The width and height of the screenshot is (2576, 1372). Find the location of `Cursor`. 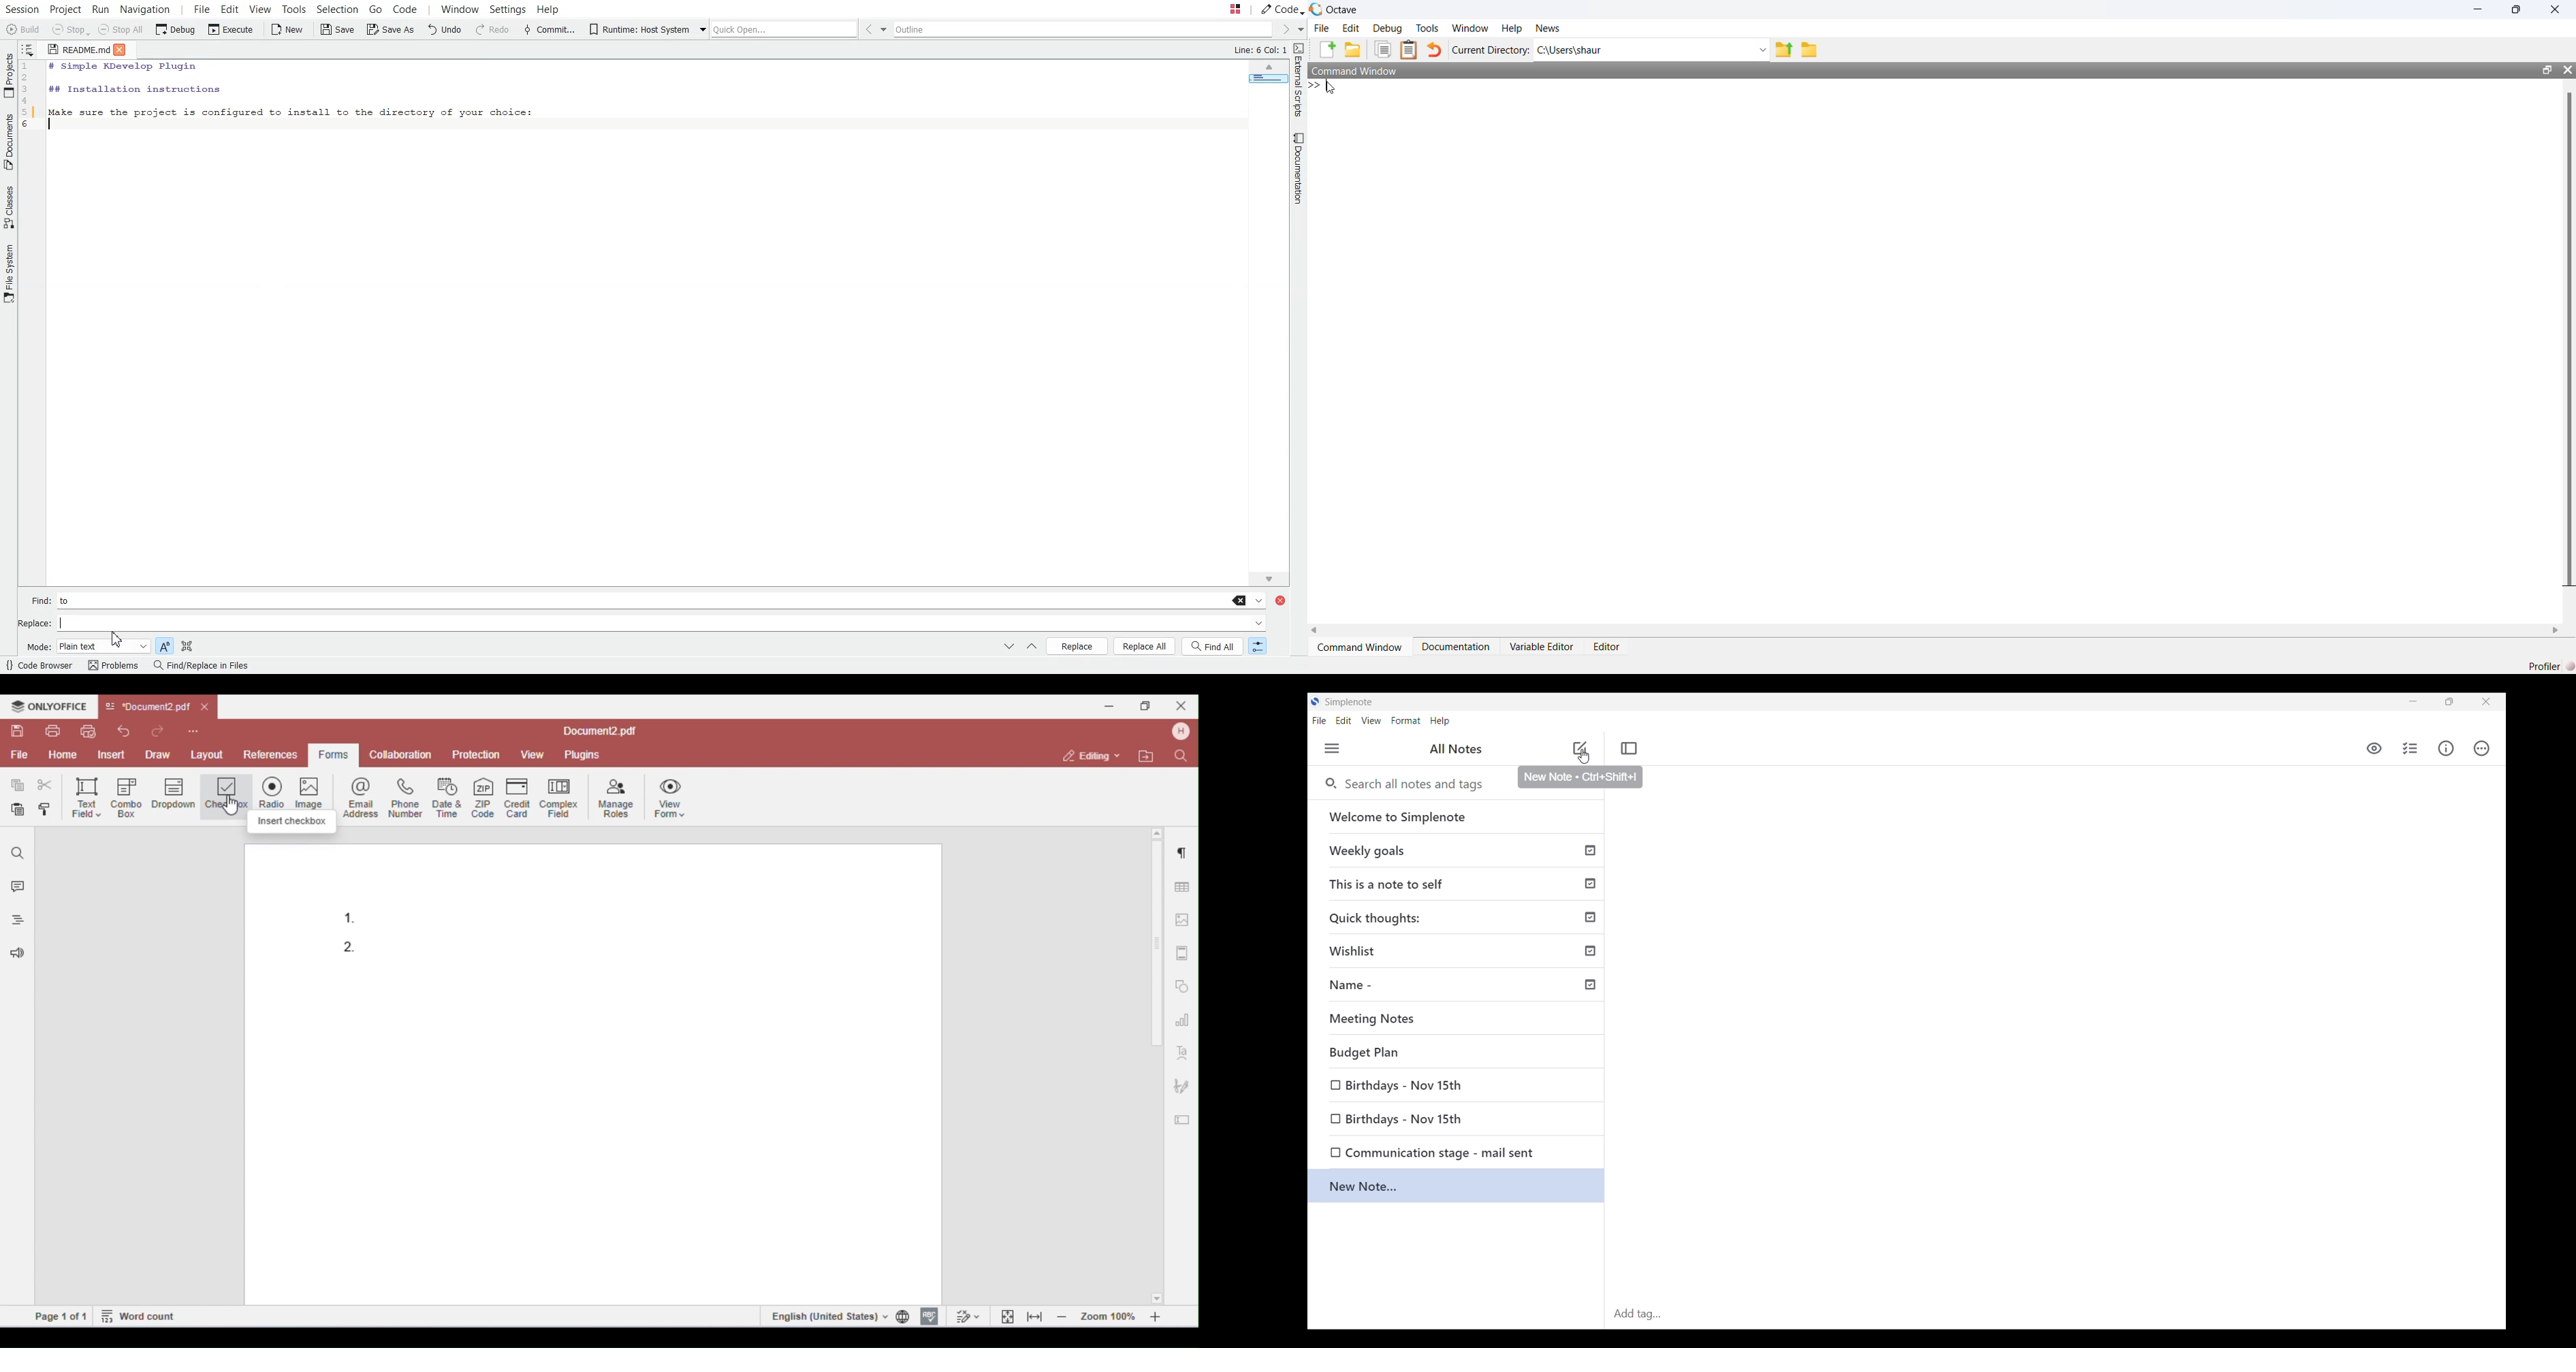

Cursor is located at coordinates (1583, 758).